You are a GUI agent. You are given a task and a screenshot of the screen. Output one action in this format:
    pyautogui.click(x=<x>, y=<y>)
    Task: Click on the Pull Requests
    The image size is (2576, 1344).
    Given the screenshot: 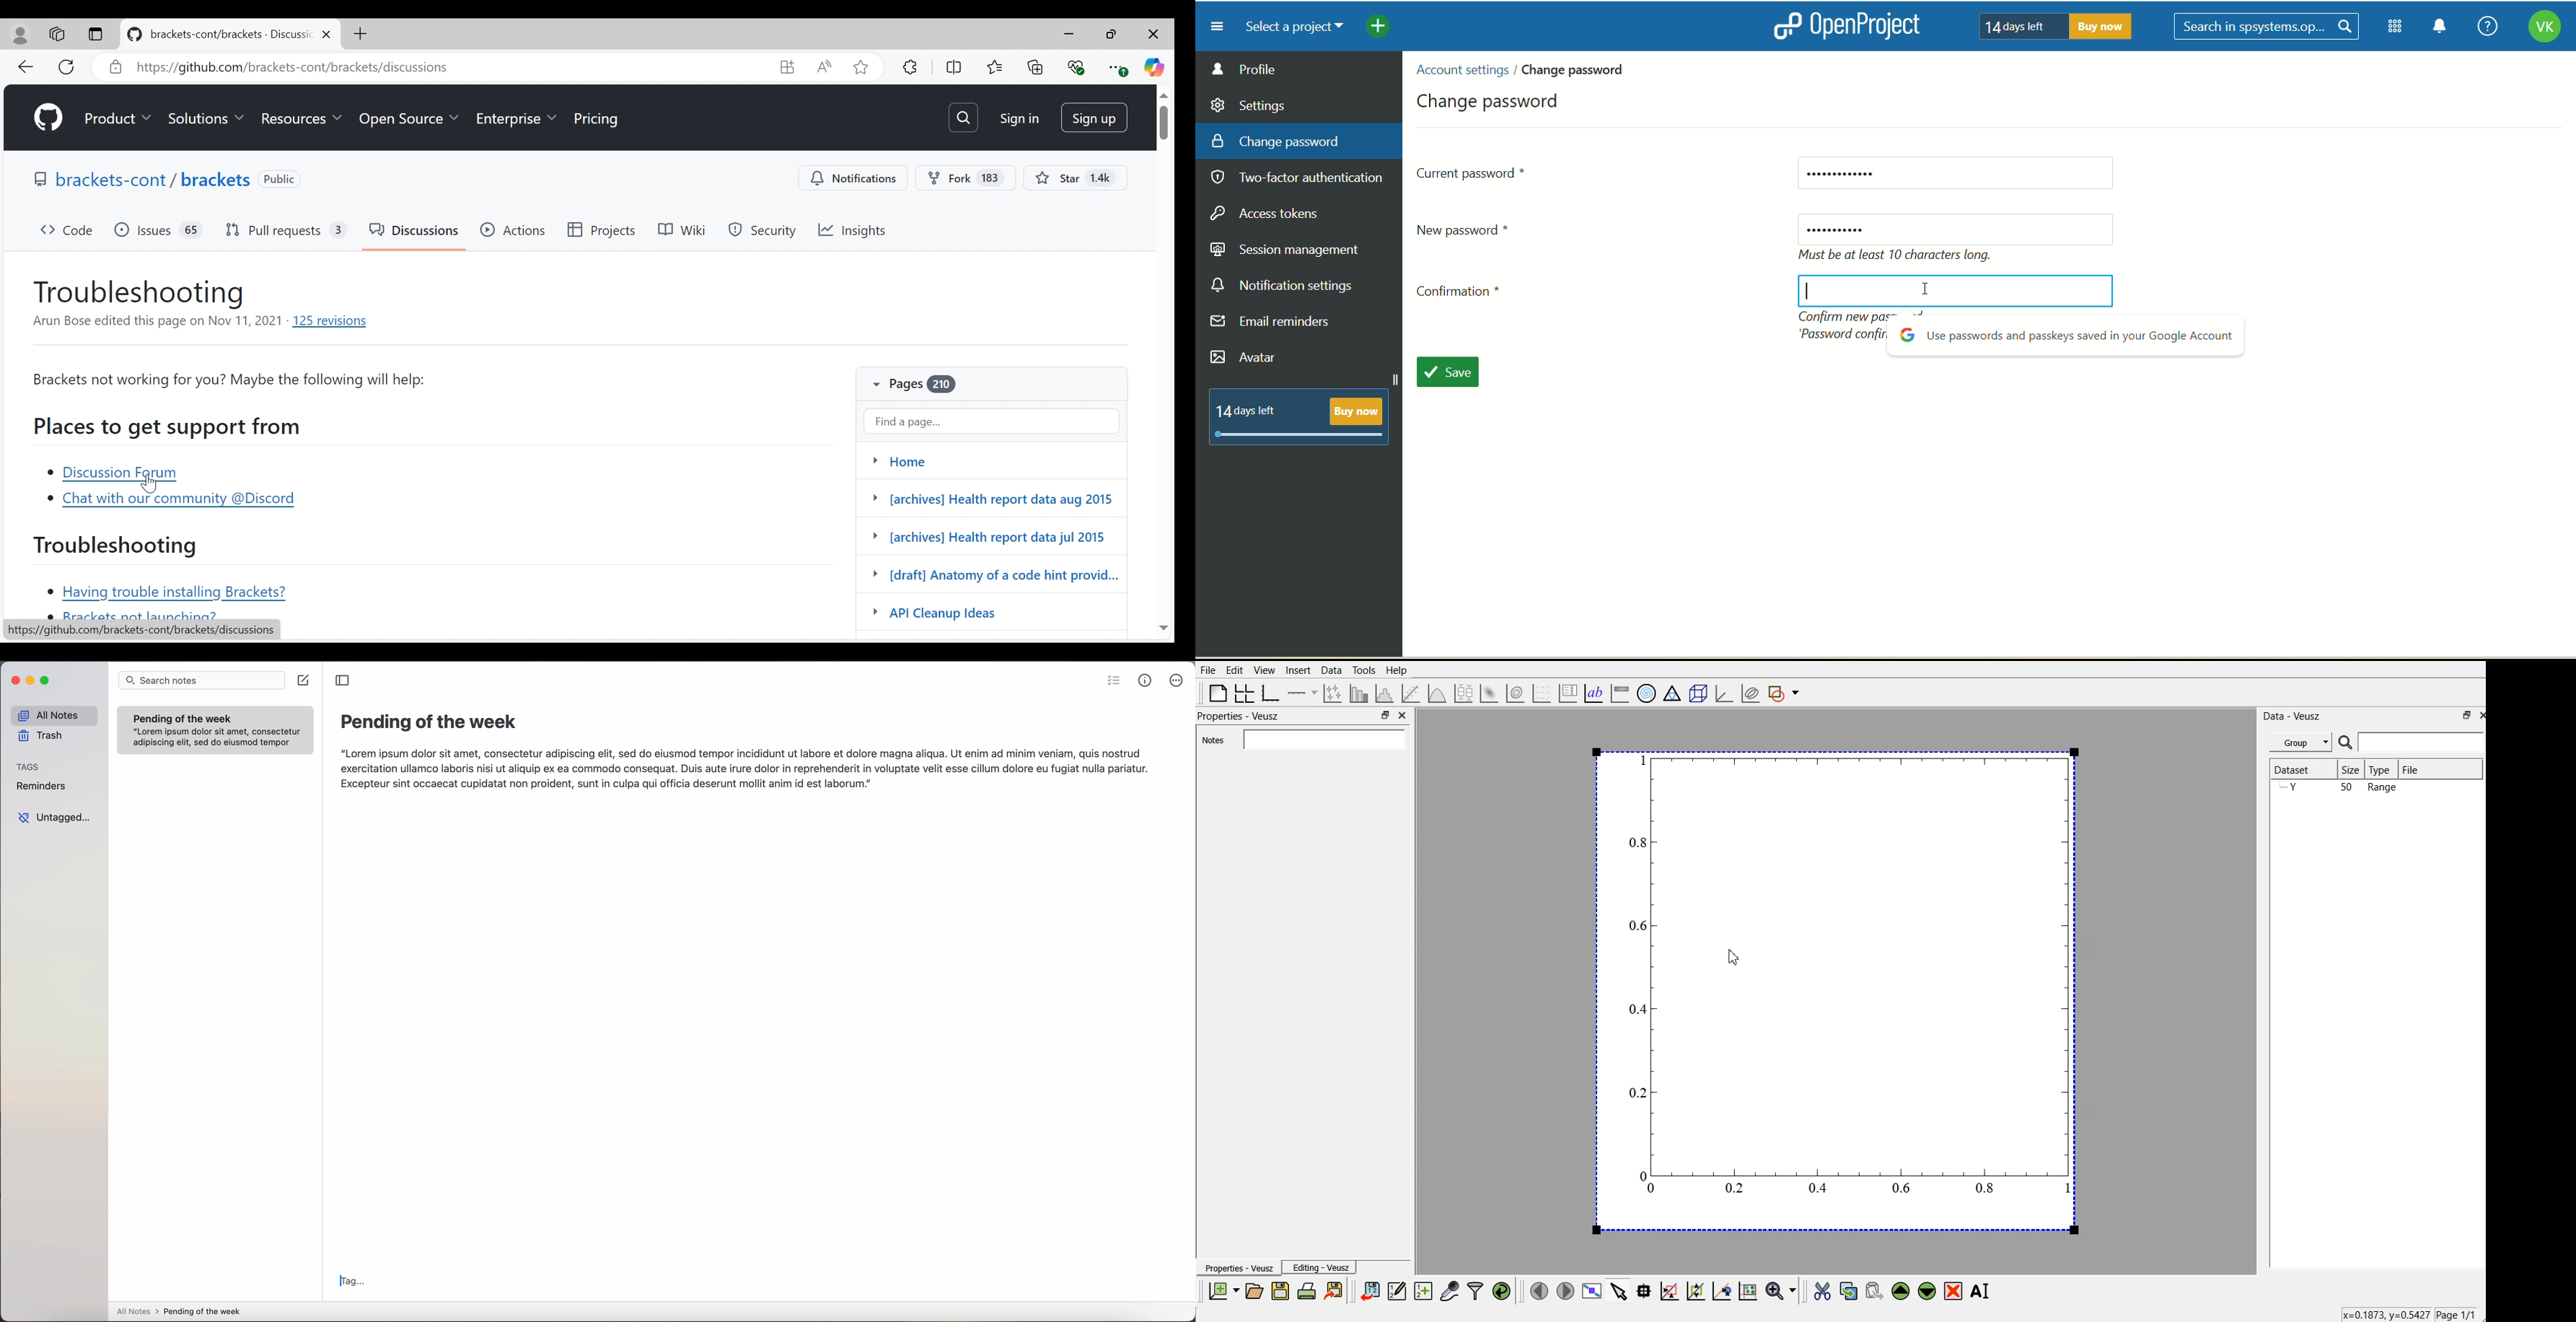 What is the action you would take?
    pyautogui.click(x=286, y=232)
    